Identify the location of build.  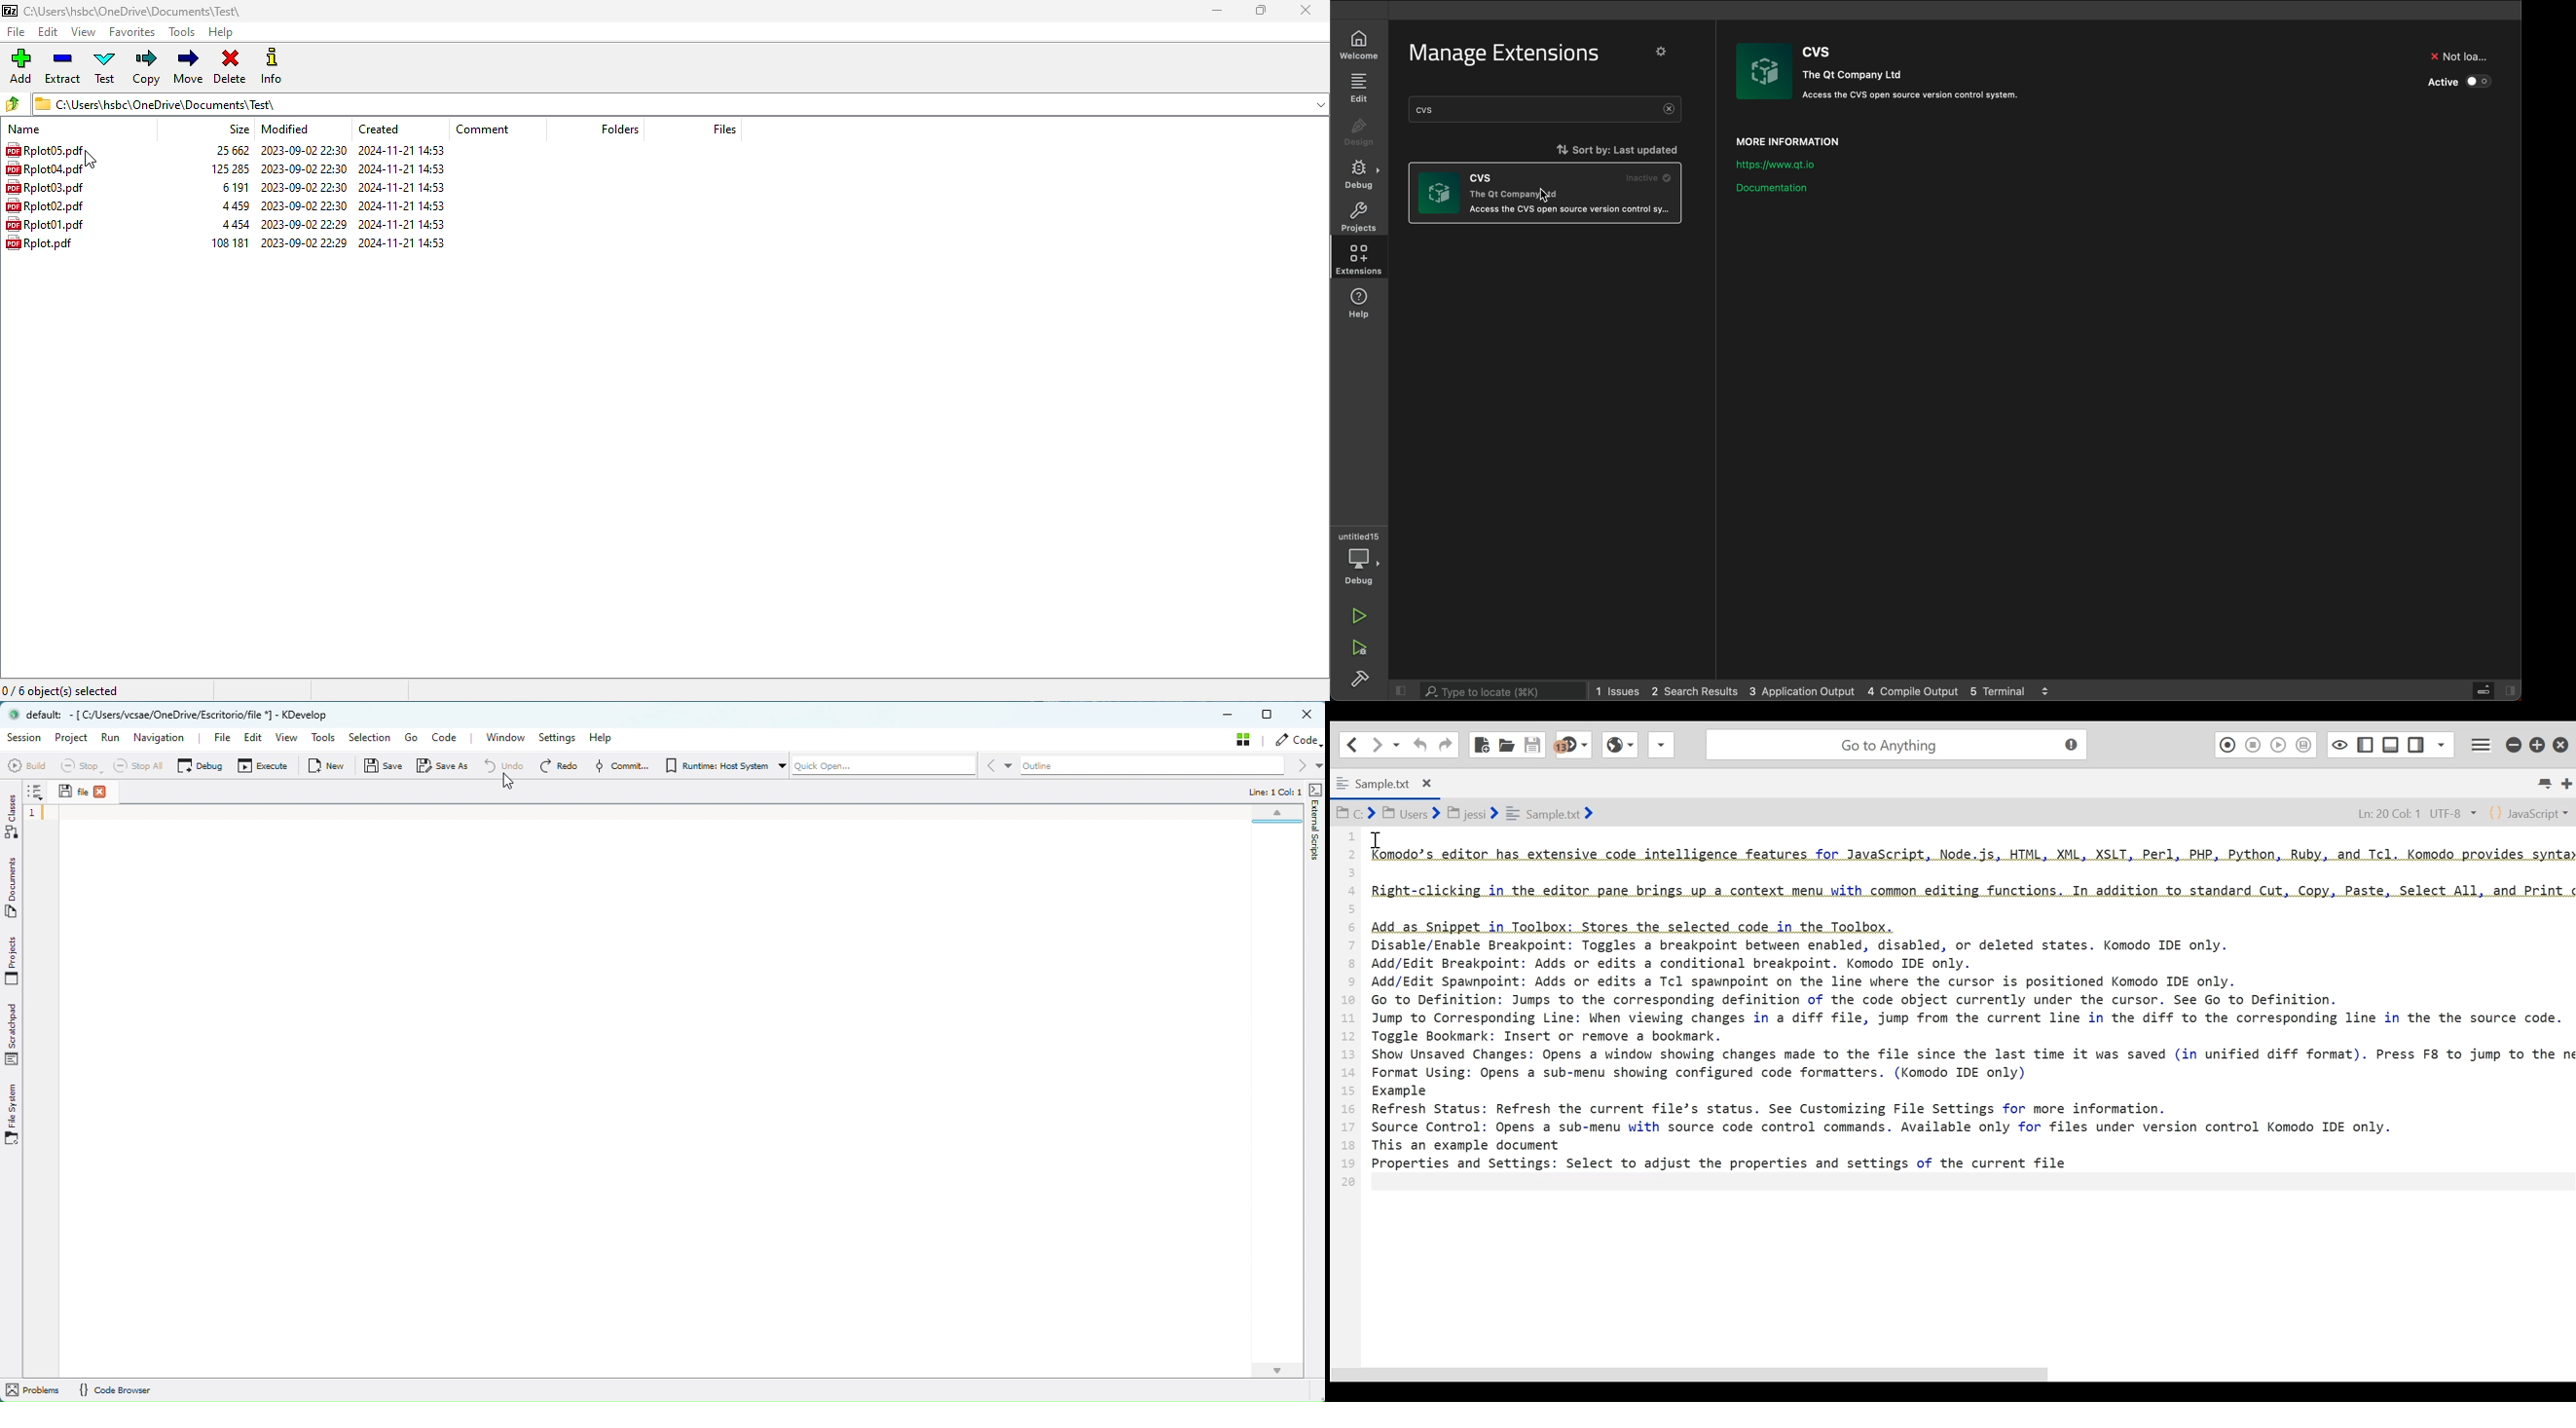
(1359, 679).